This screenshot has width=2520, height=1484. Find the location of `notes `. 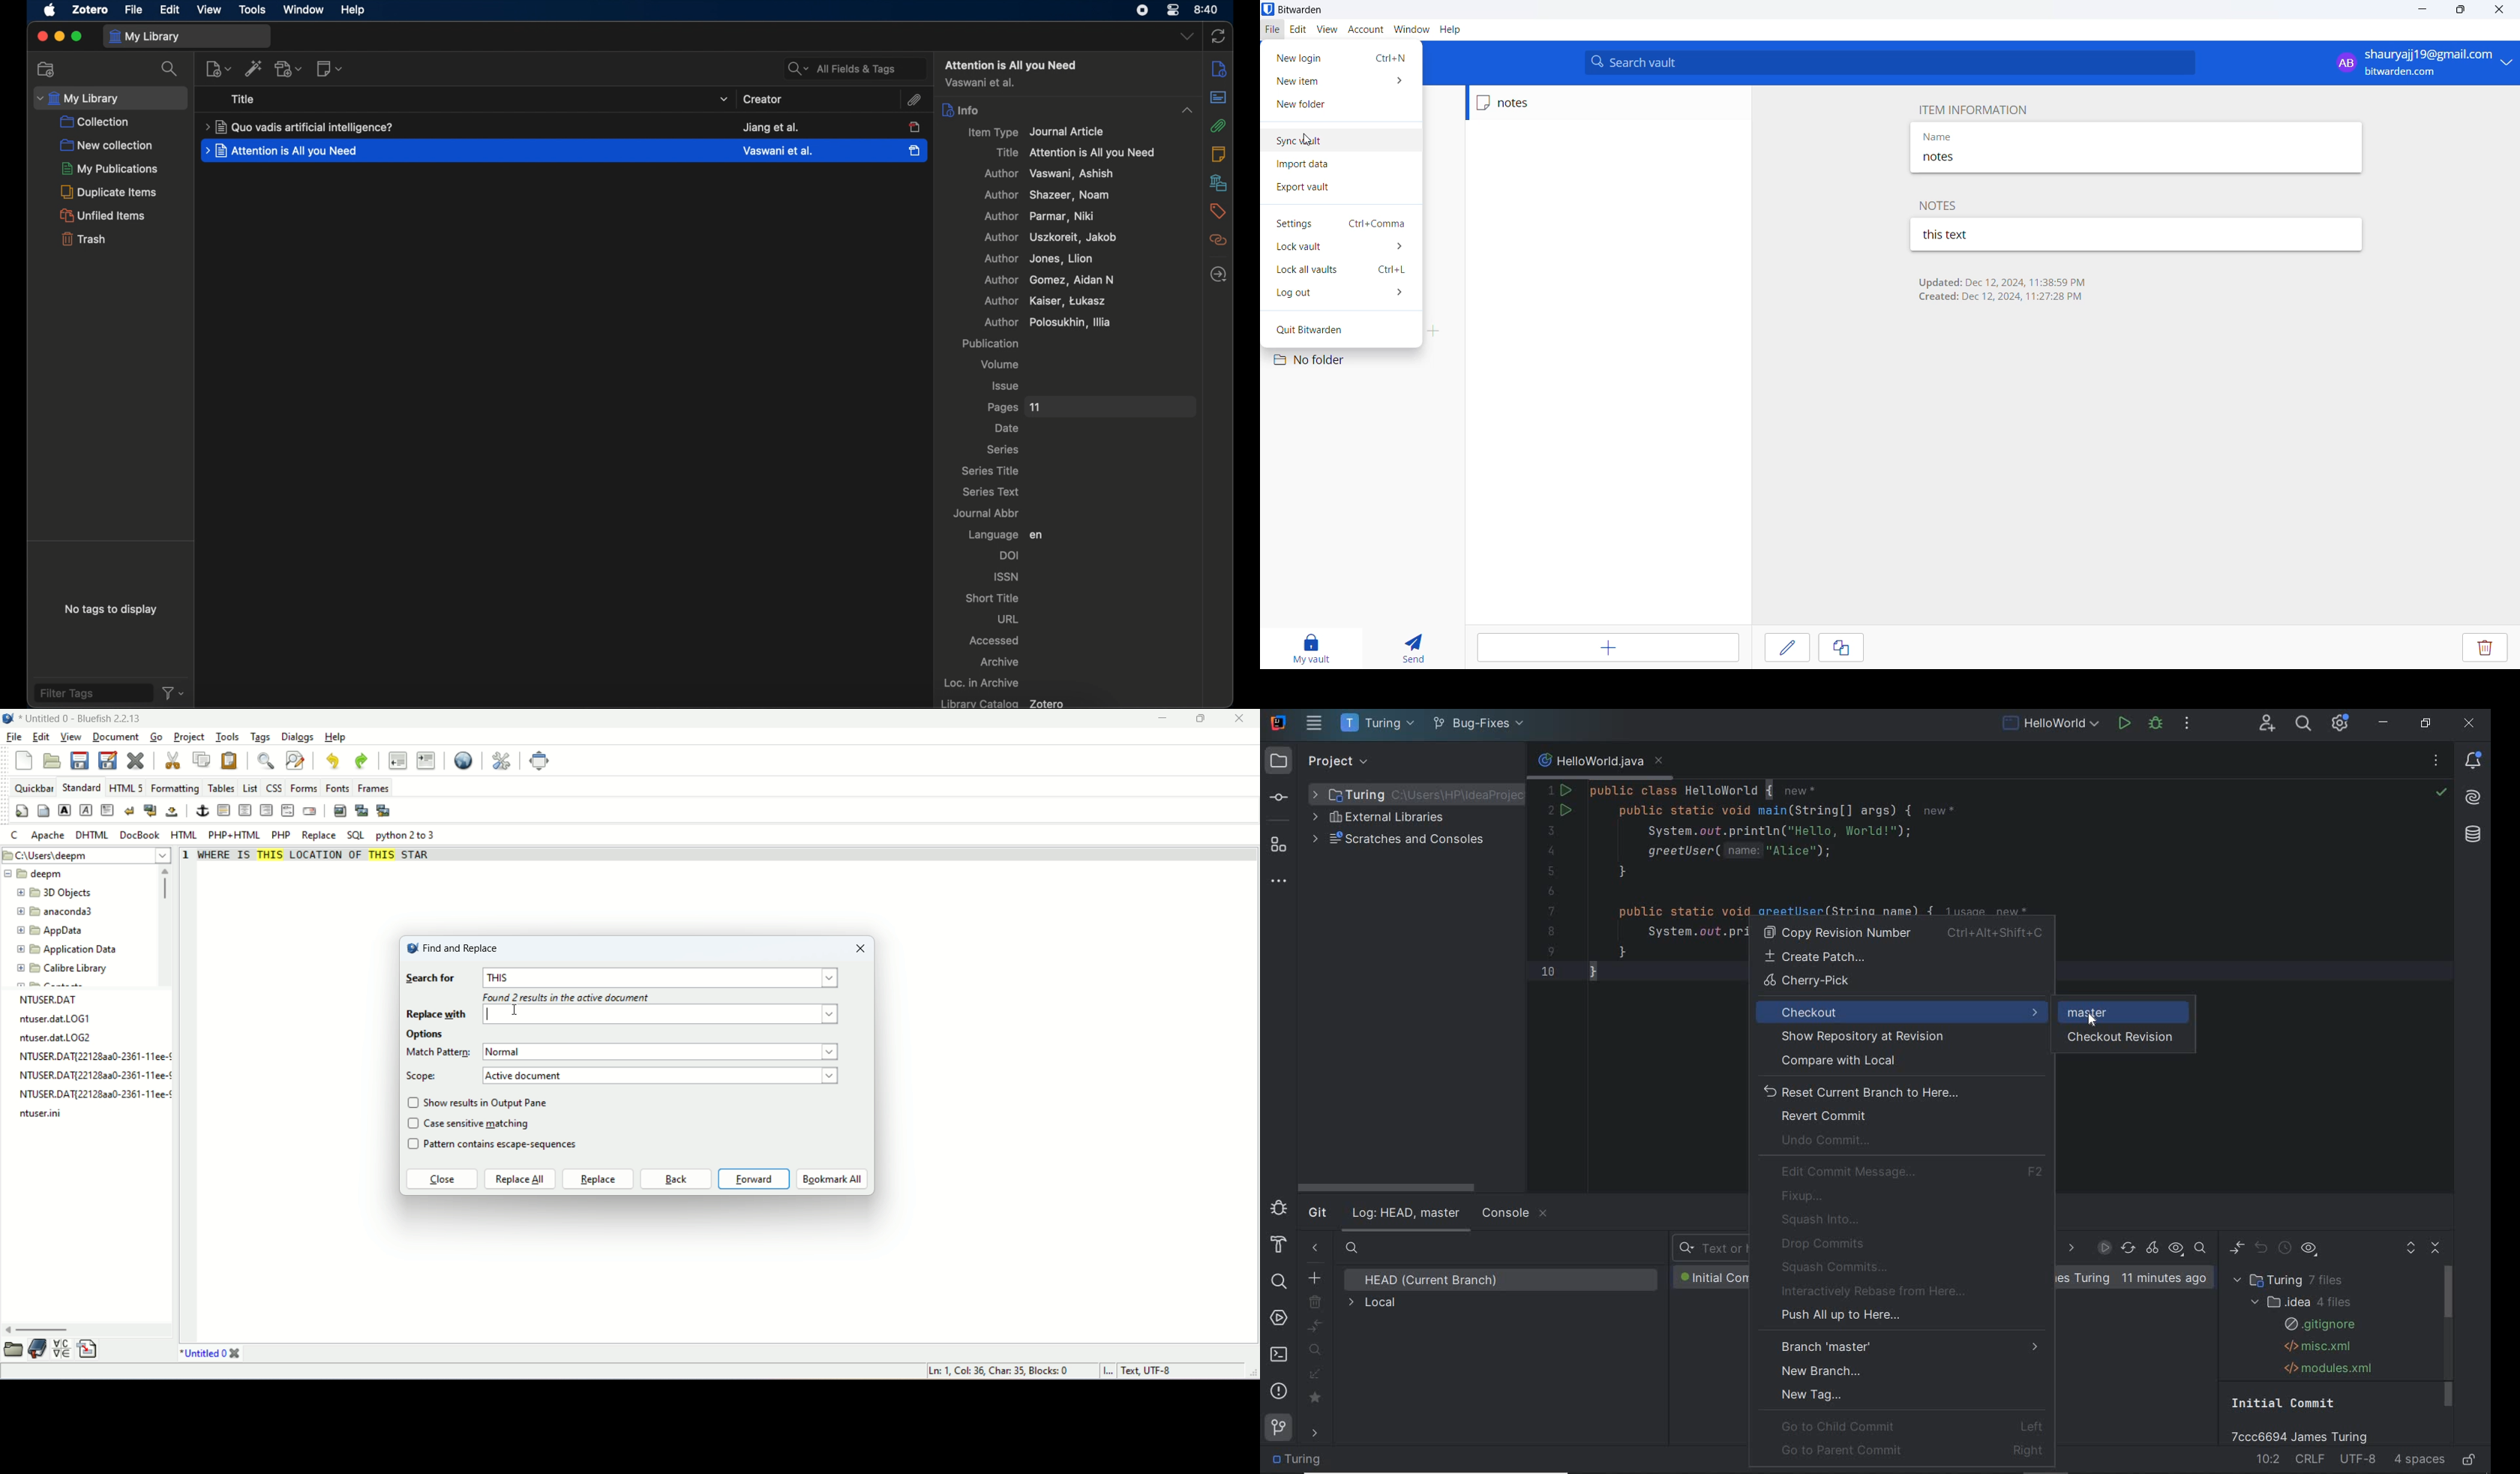

notes  is located at coordinates (1220, 155).